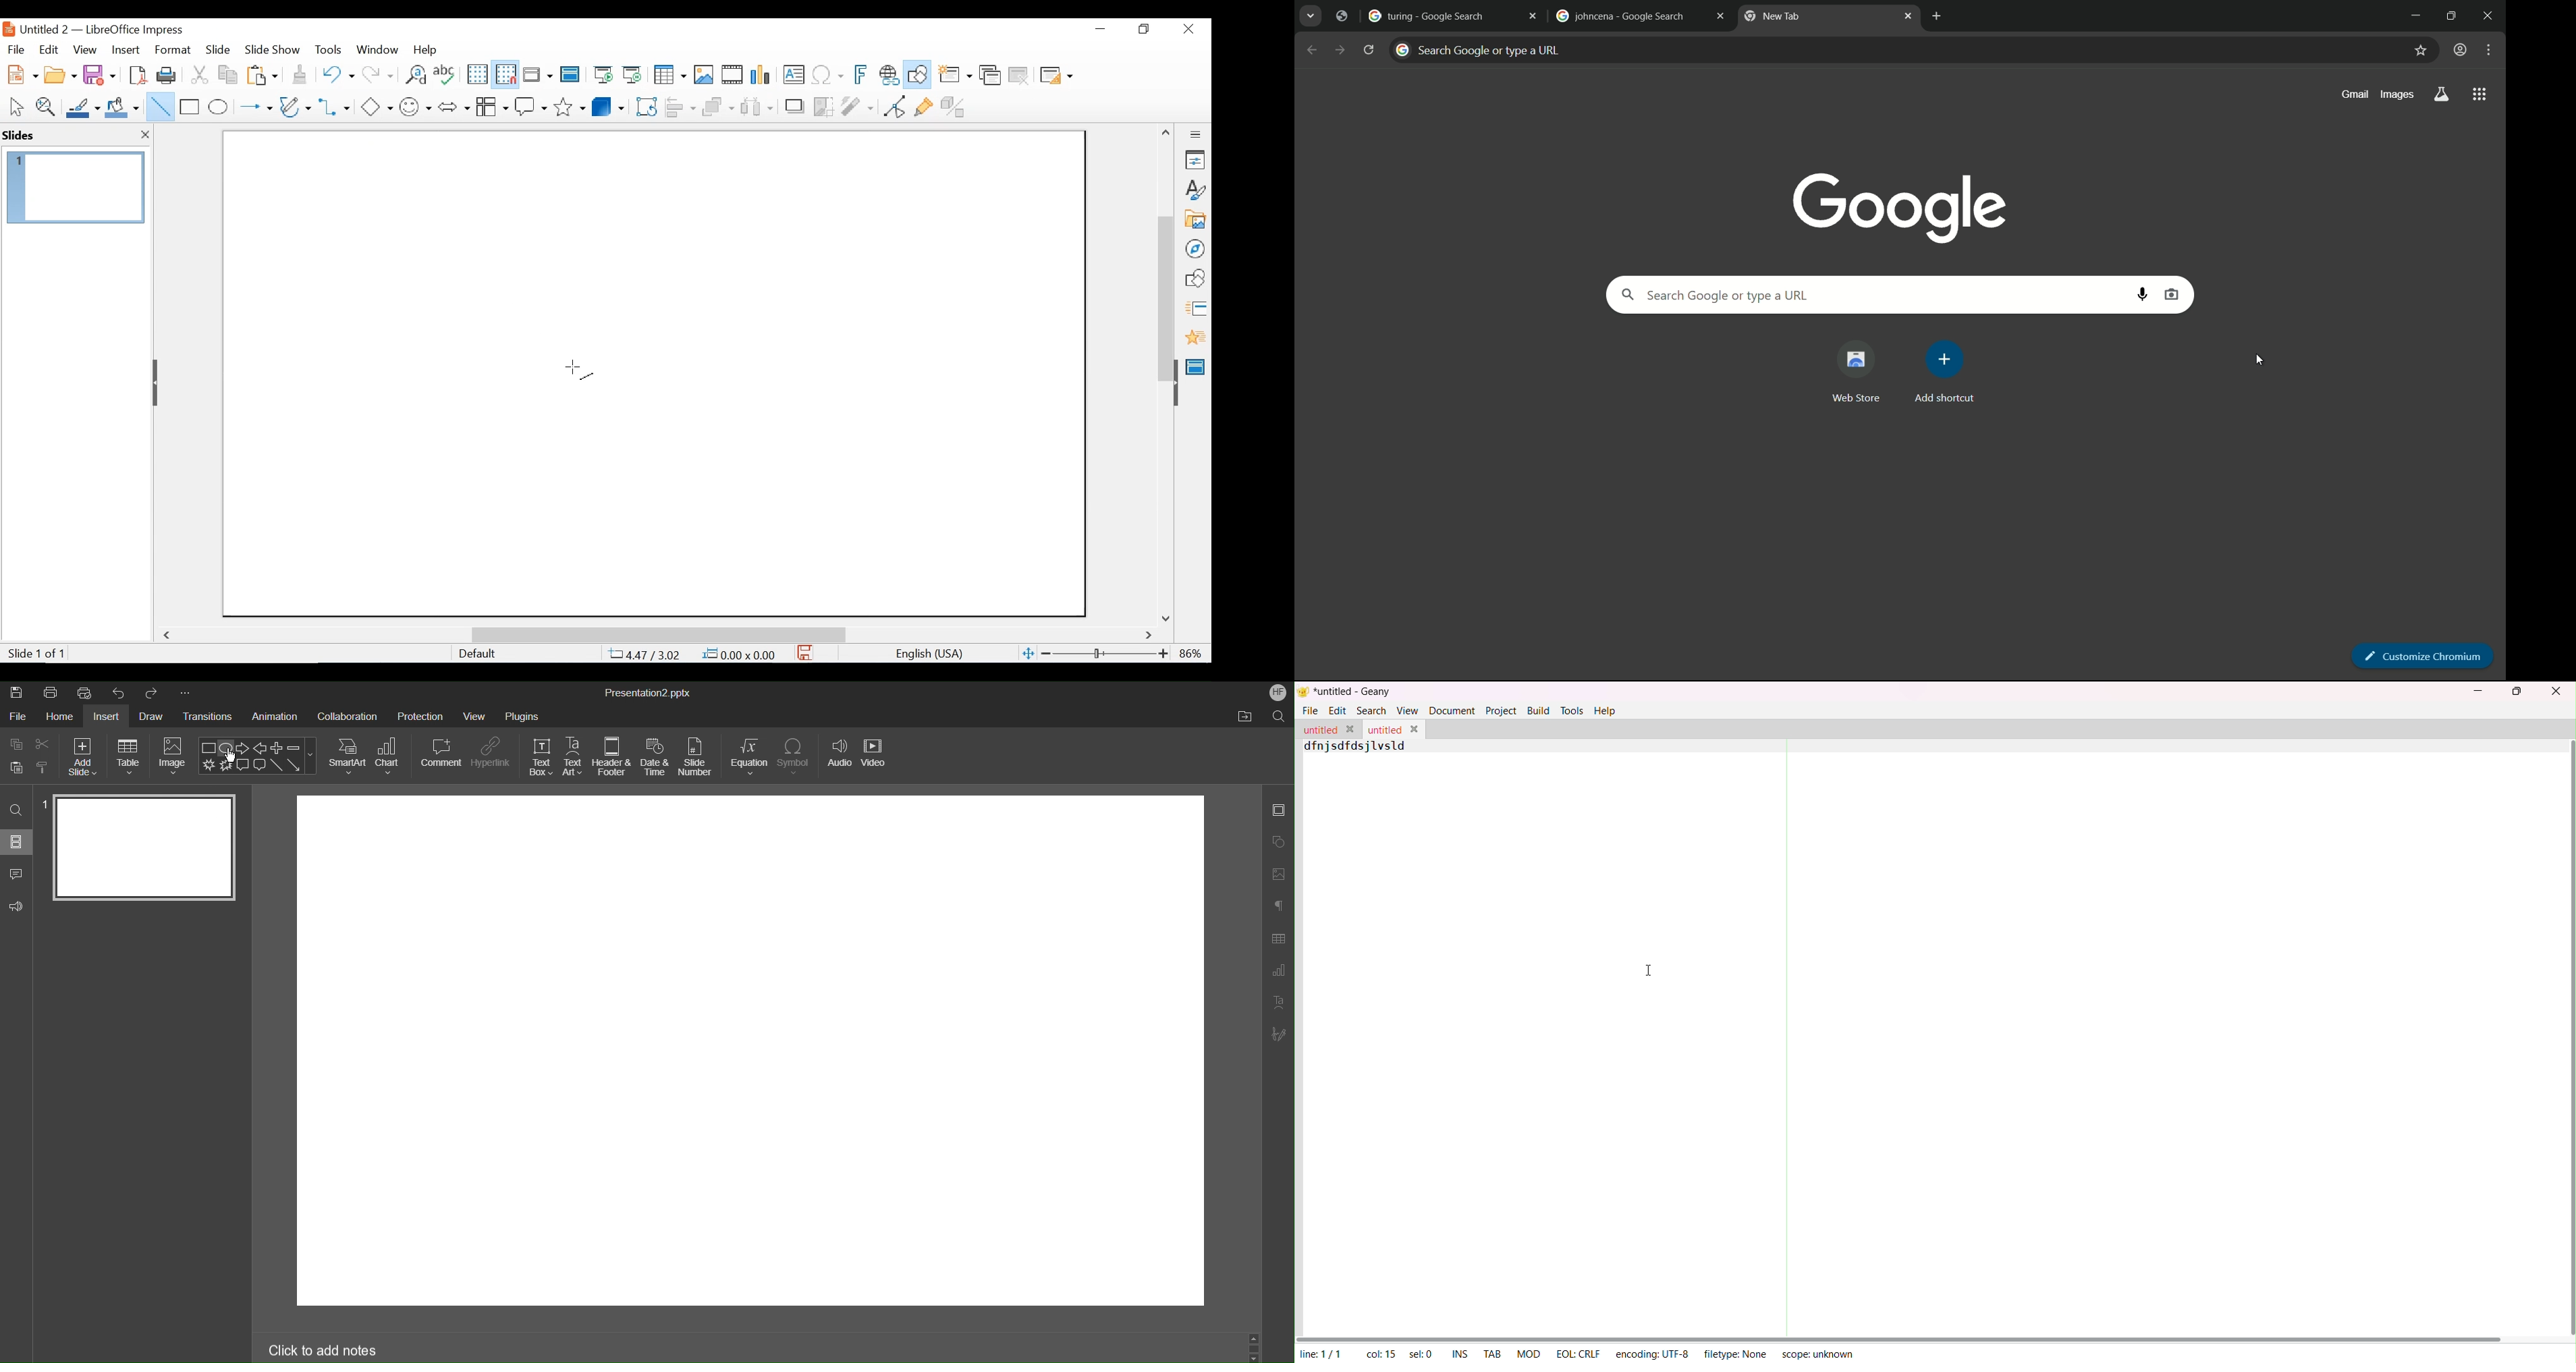 This screenshot has width=2576, height=1372. What do you see at coordinates (1149, 636) in the screenshot?
I see `Scroll Right` at bounding box center [1149, 636].